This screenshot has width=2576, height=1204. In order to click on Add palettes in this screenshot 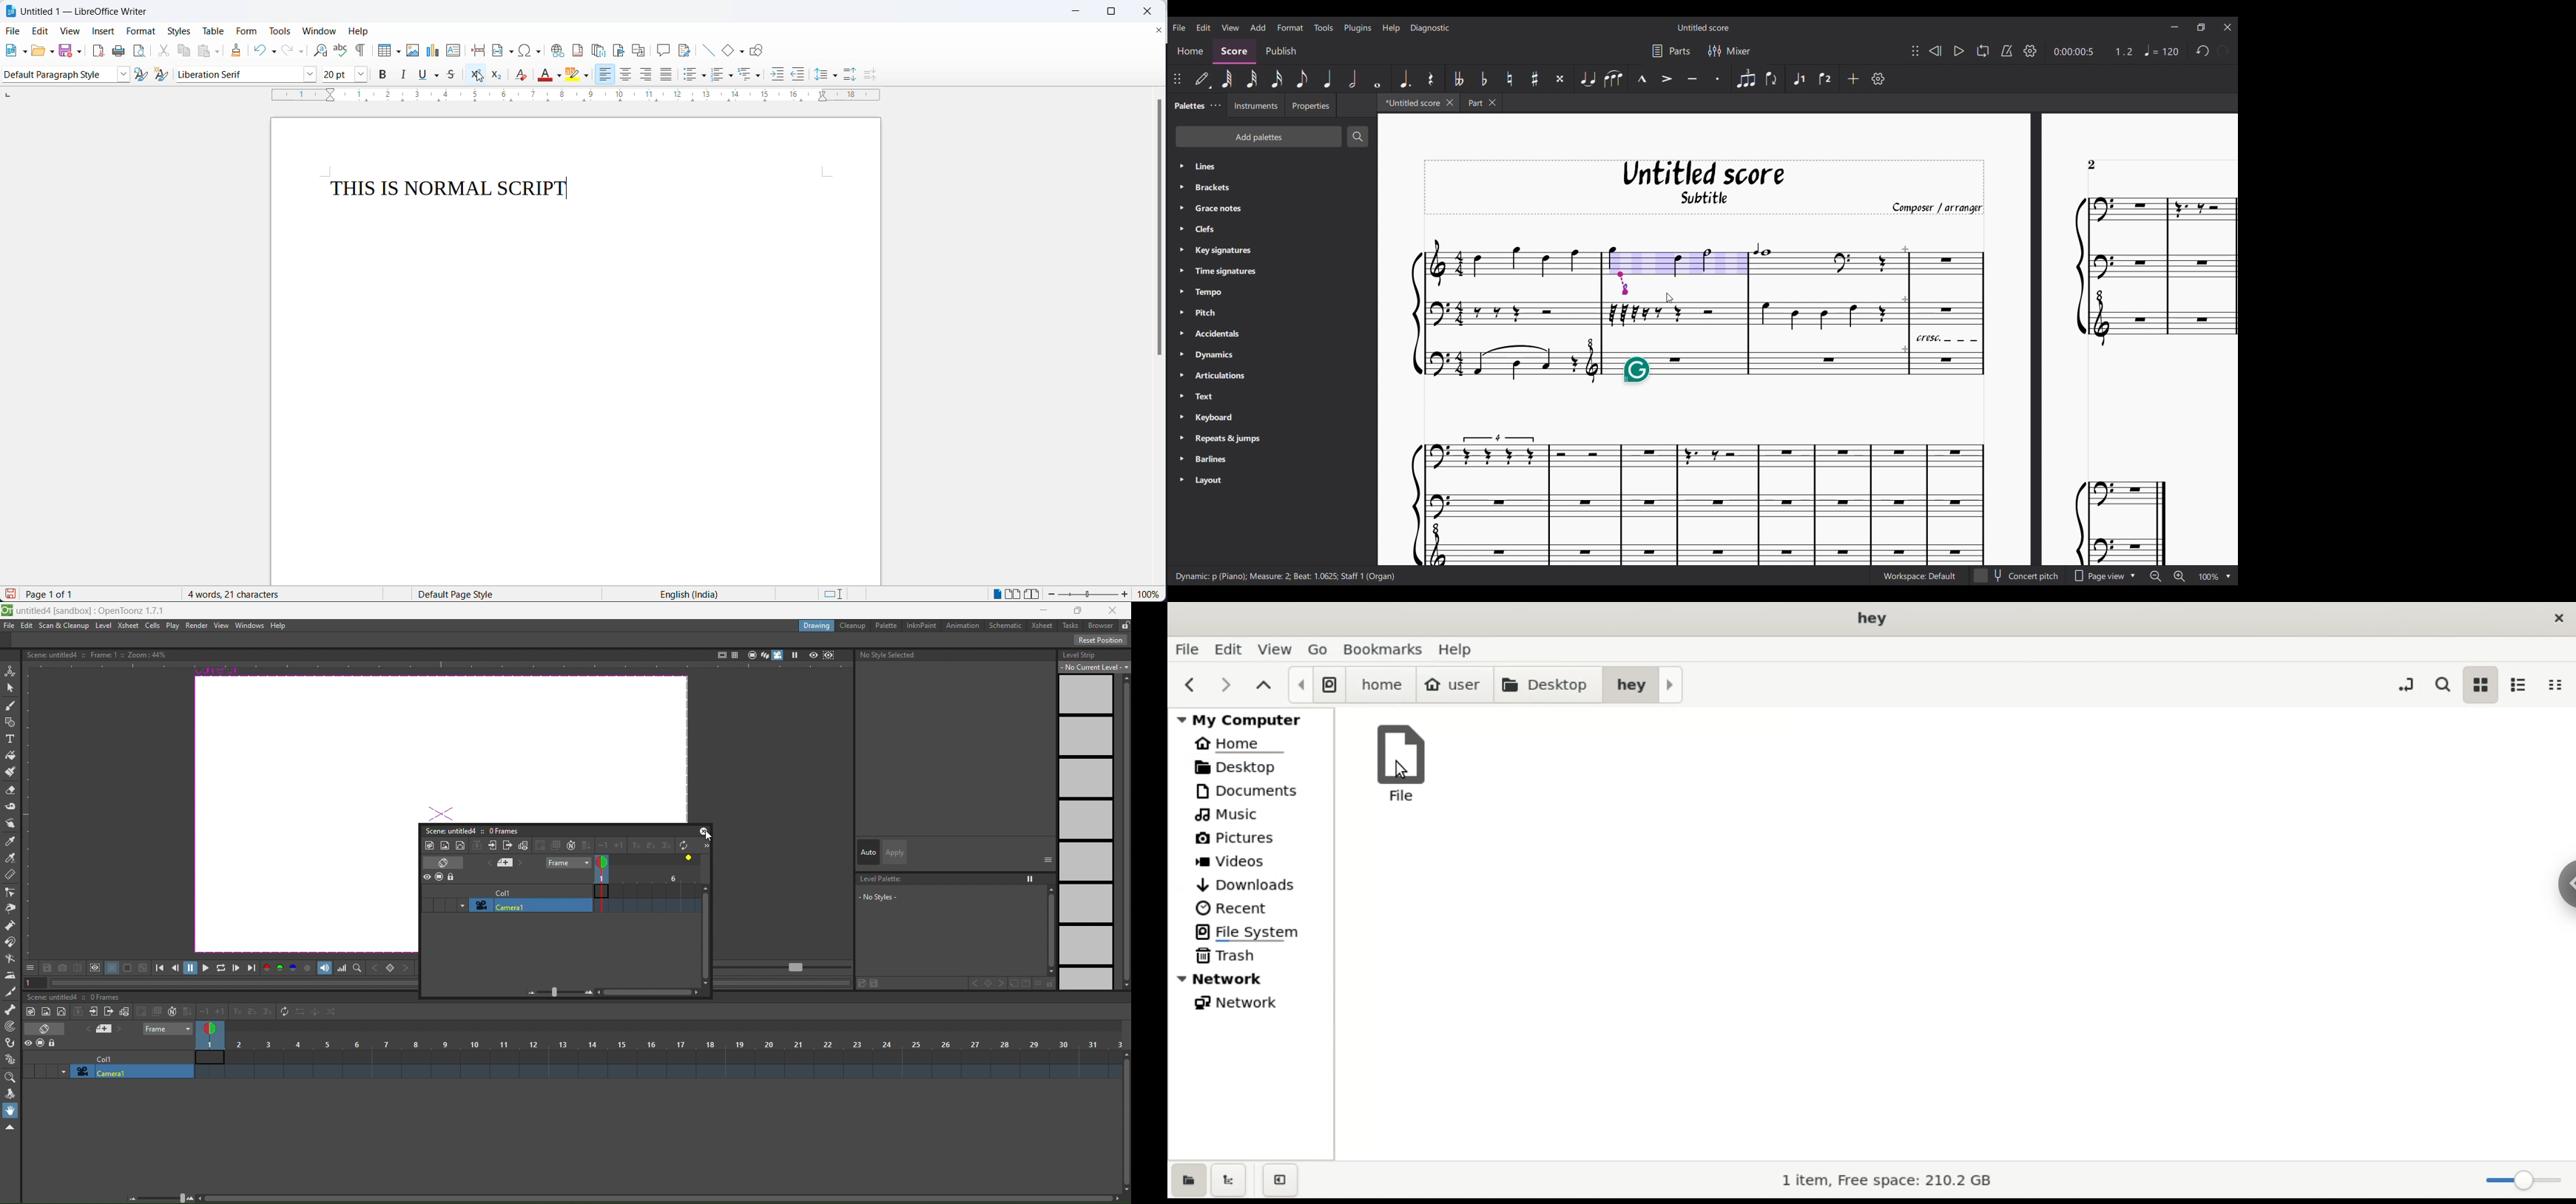, I will do `click(1258, 137)`.